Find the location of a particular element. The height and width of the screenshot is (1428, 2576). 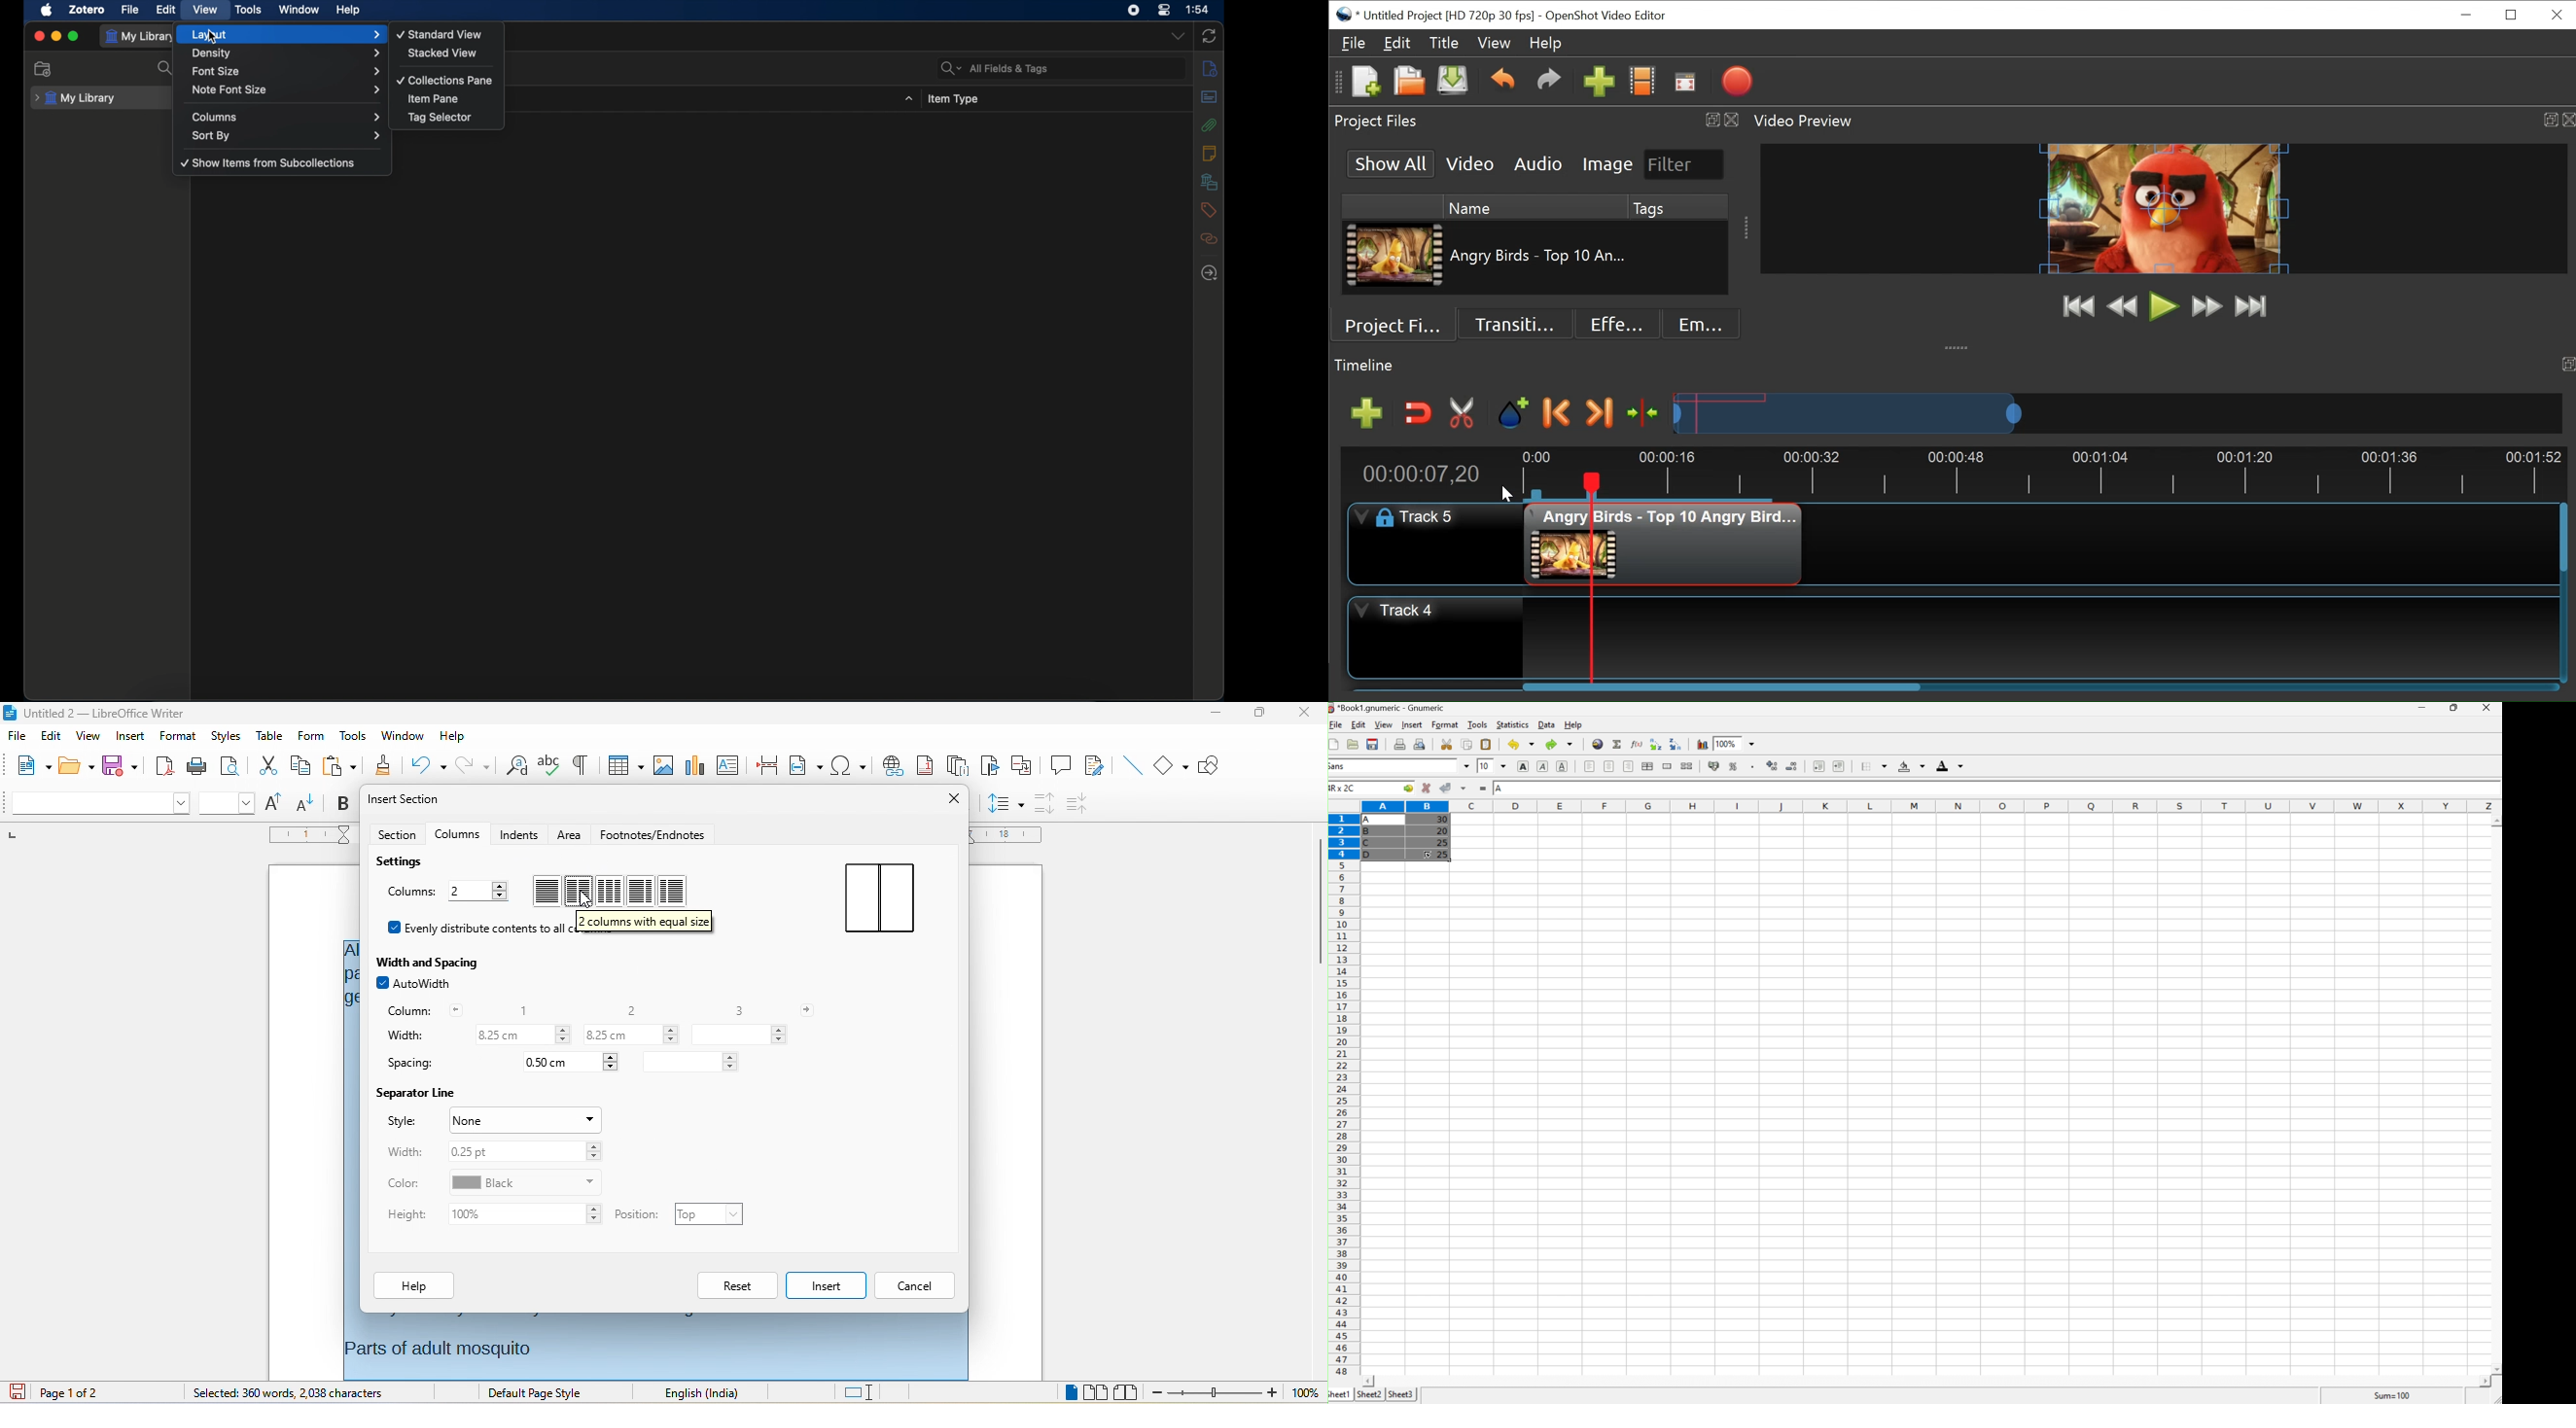

single page view is located at coordinates (1072, 1392).